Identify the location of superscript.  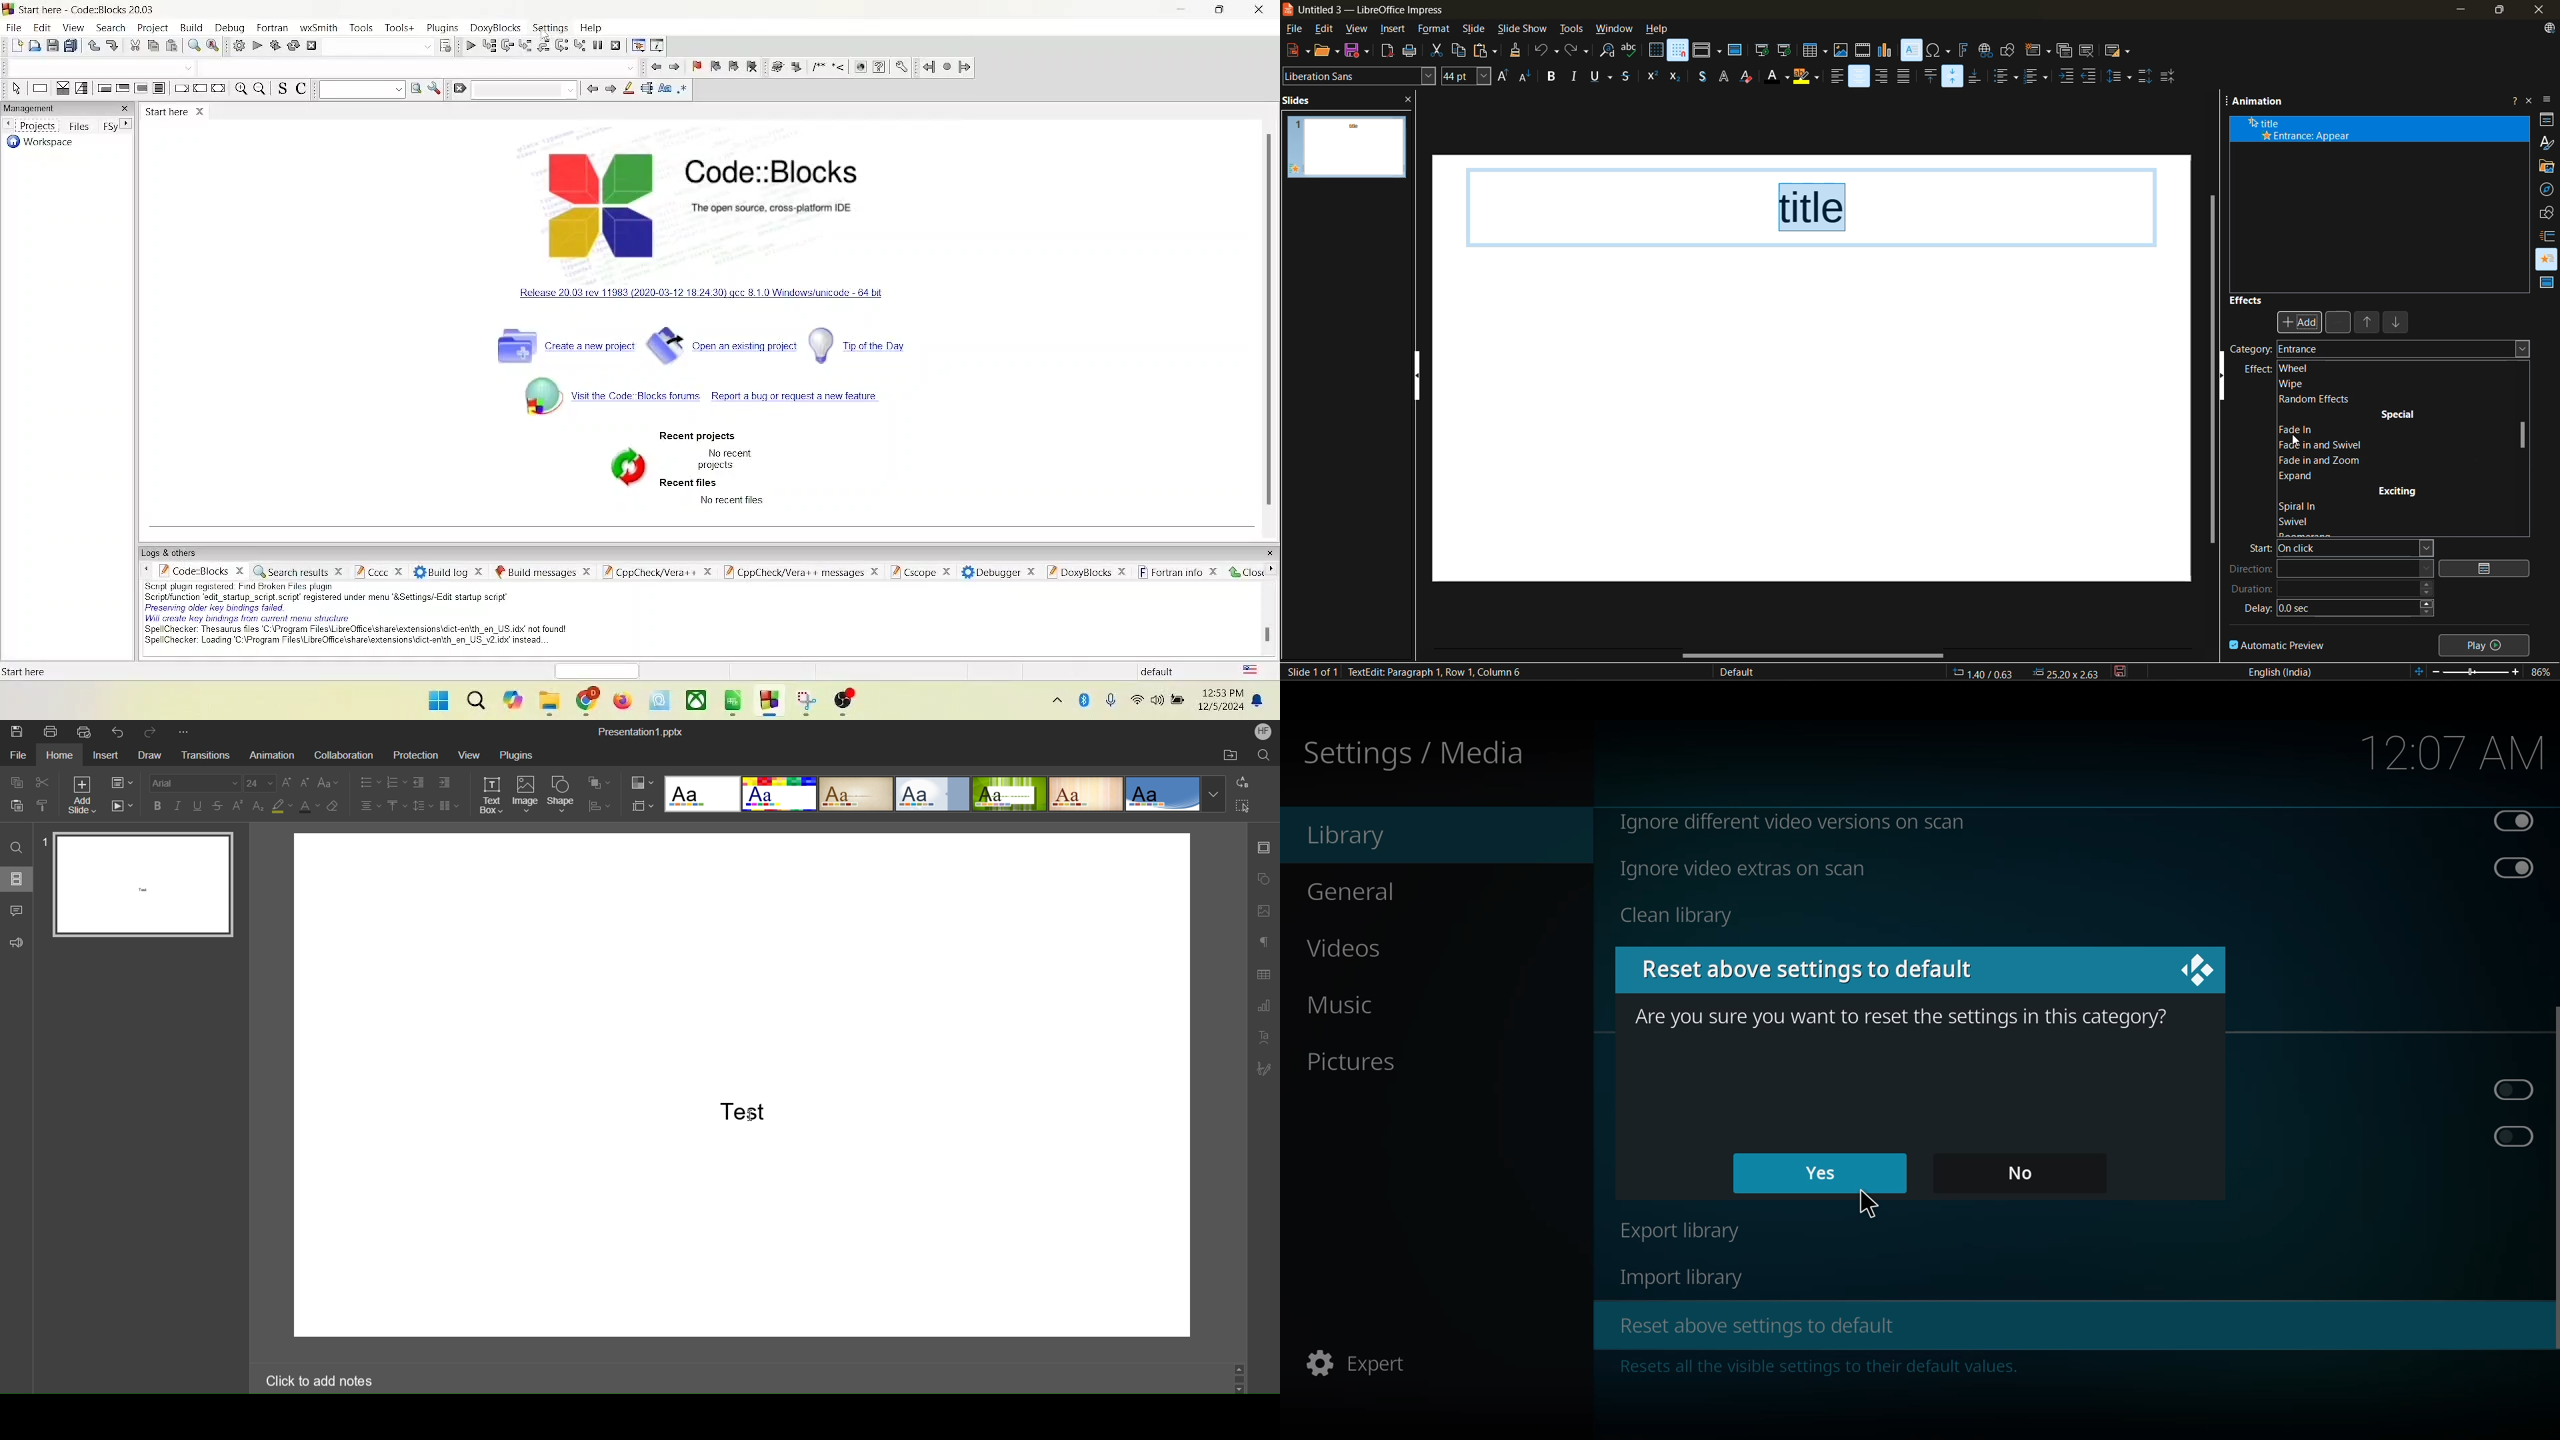
(1651, 75).